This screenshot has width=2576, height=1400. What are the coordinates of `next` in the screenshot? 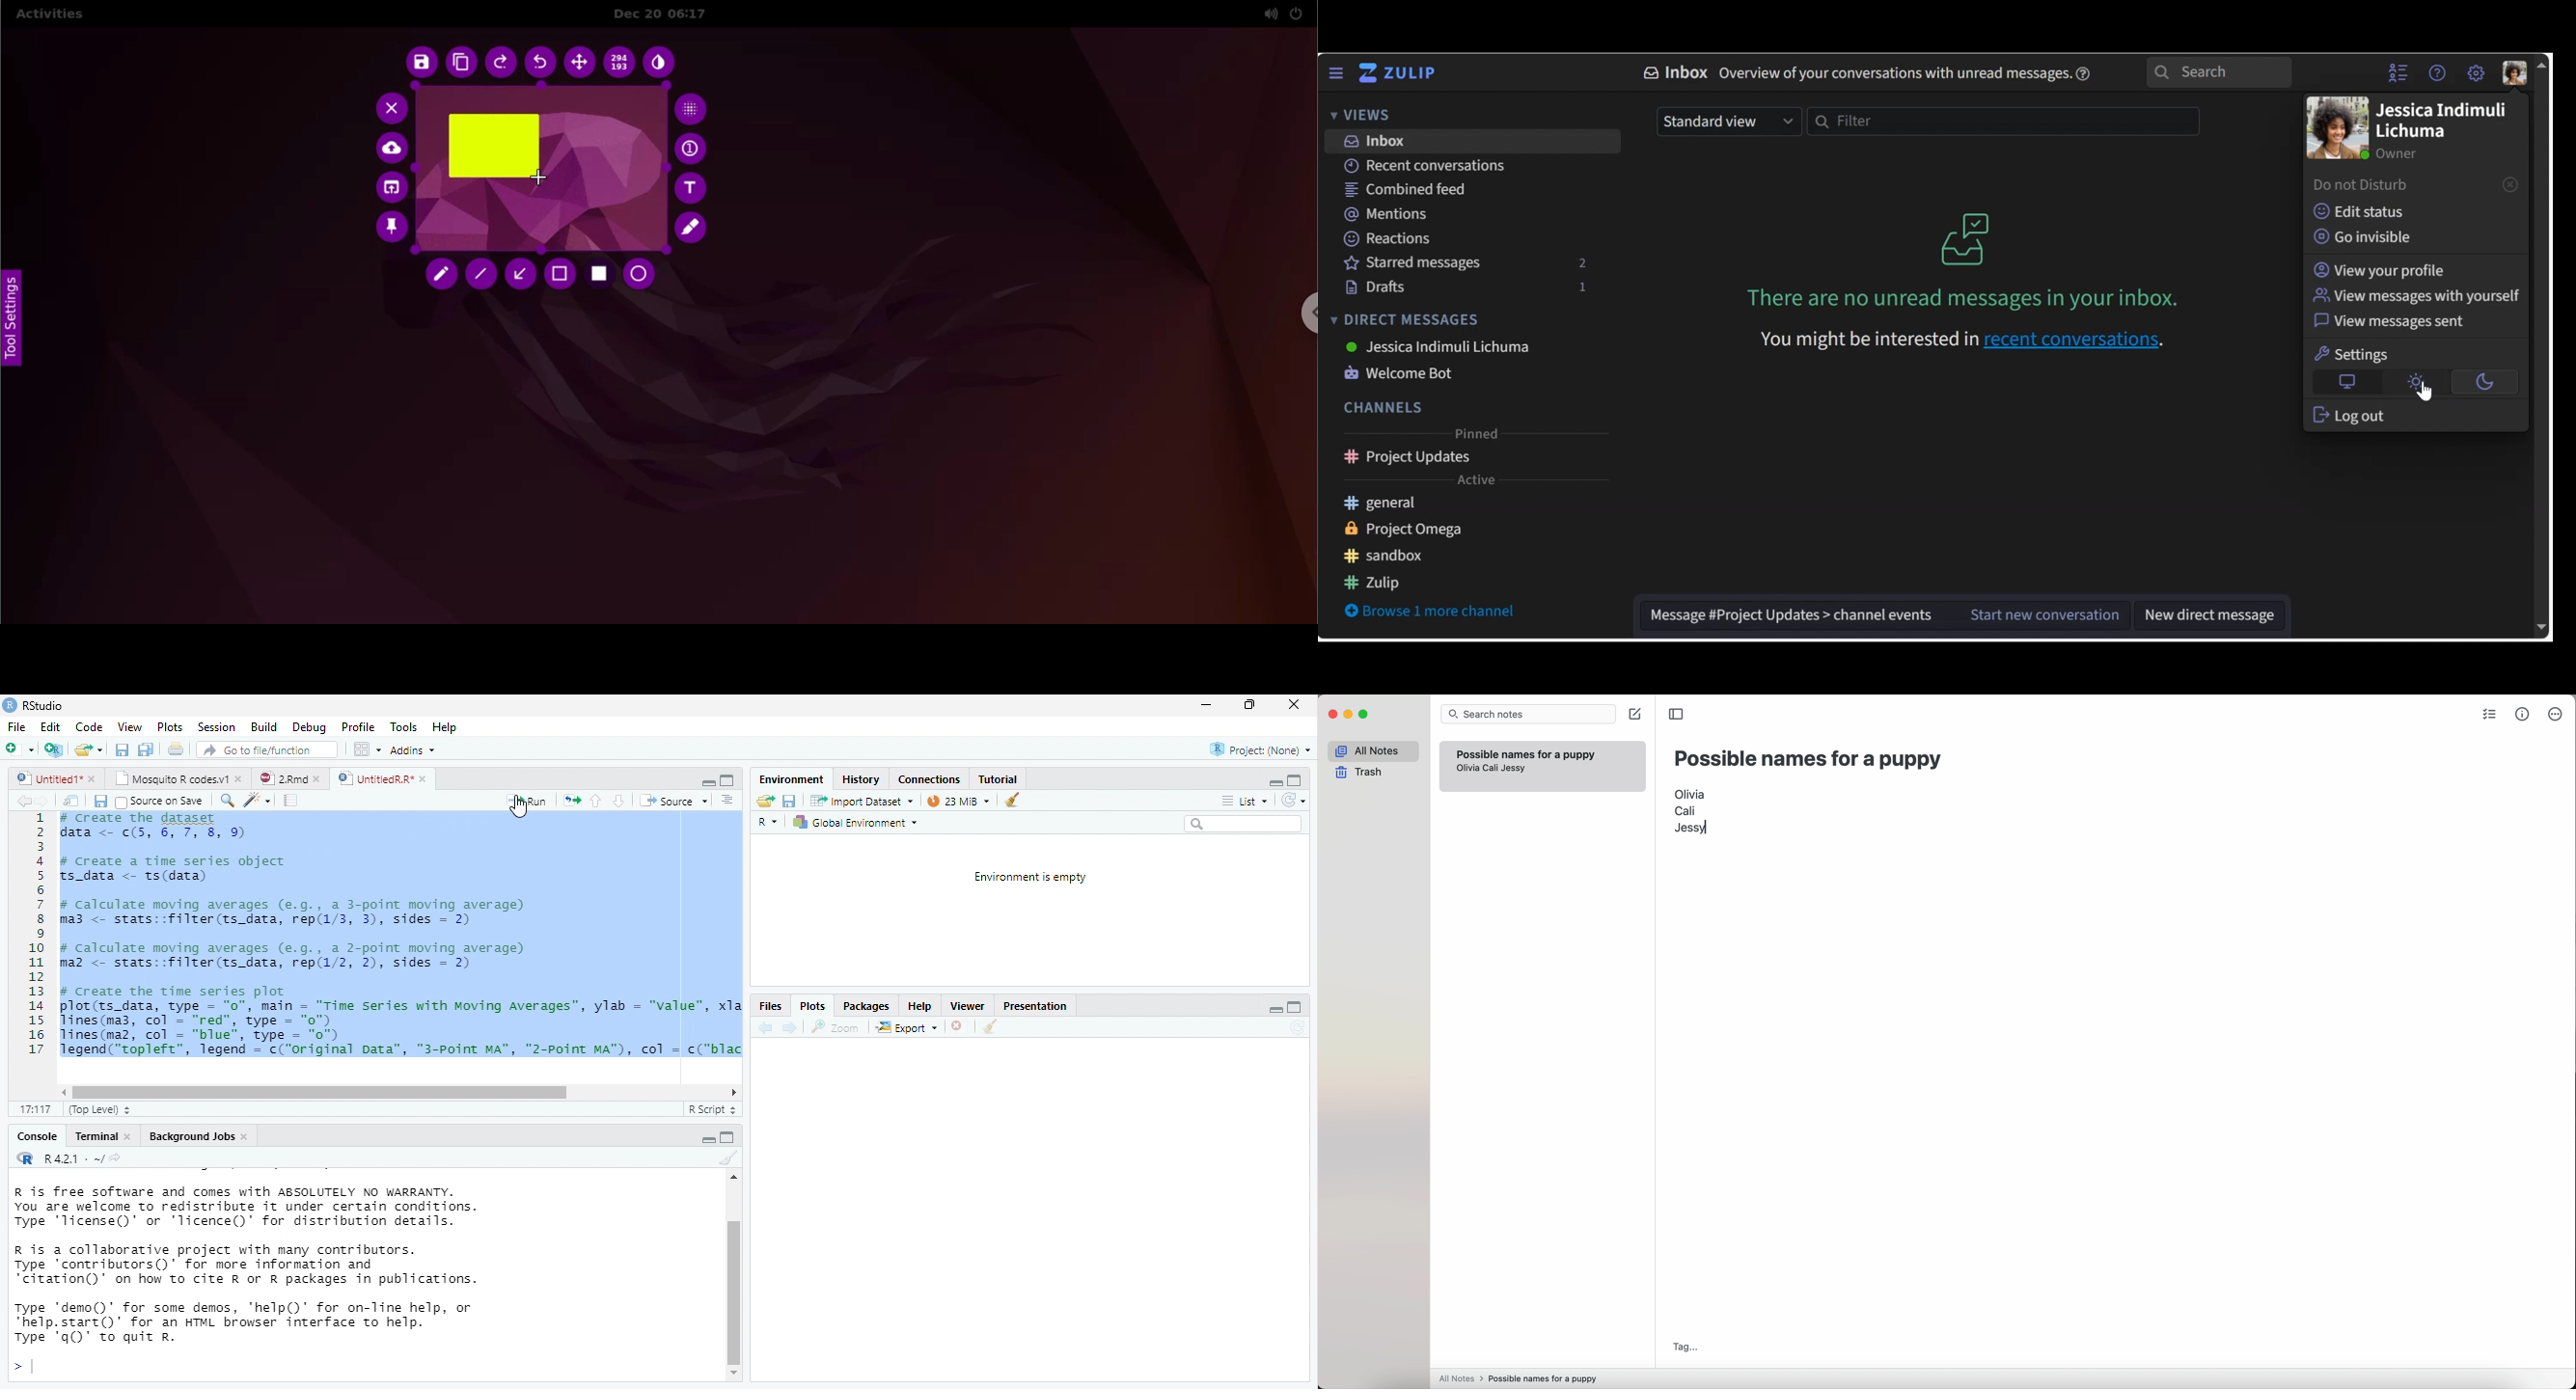 It's located at (790, 1027).